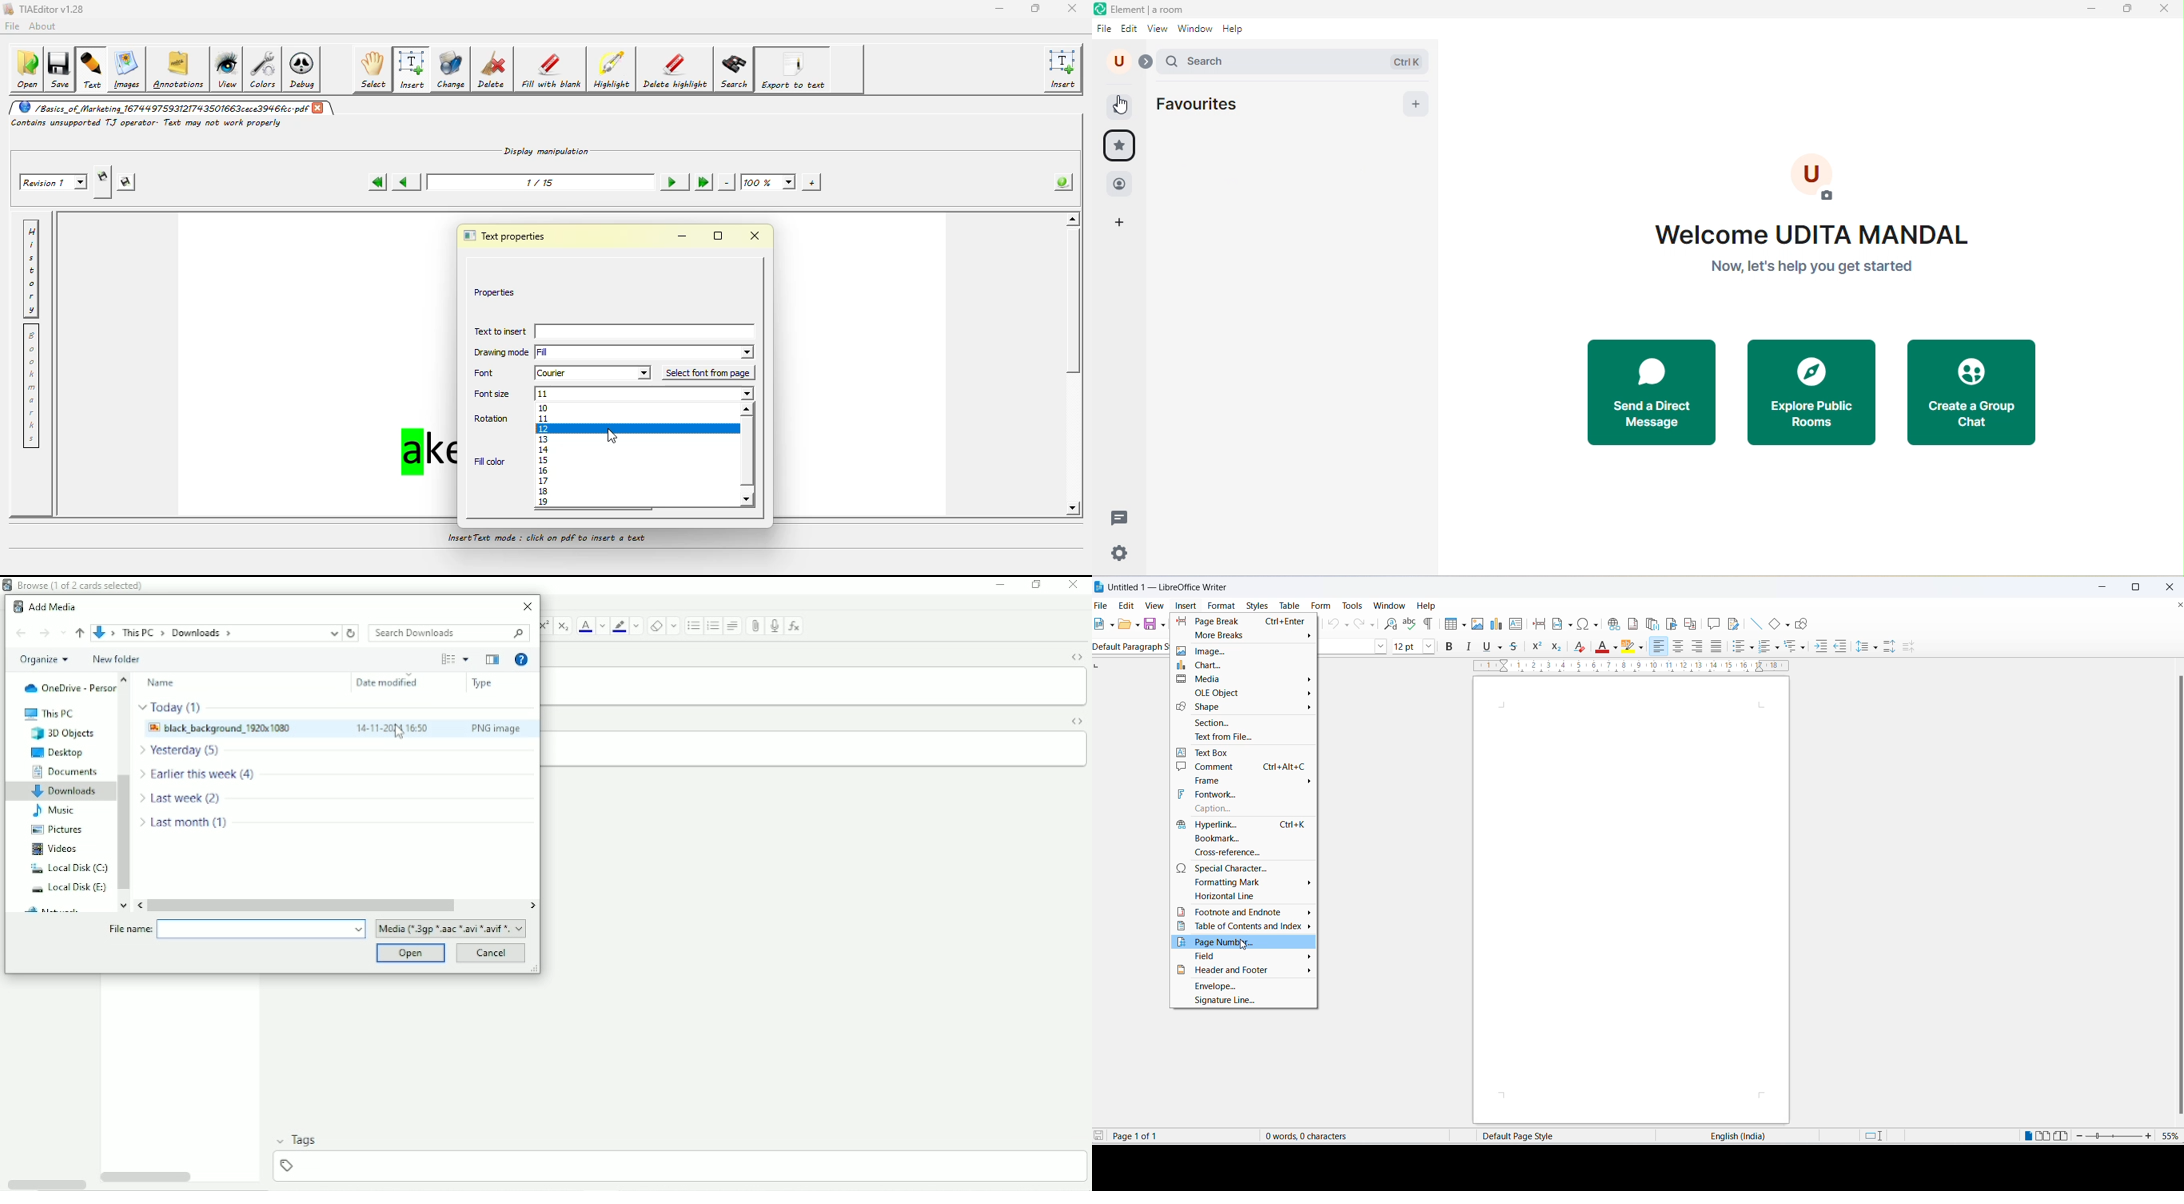 This screenshot has width=2184, height=1204. I want to click on header and footer, so click(1246, 971).